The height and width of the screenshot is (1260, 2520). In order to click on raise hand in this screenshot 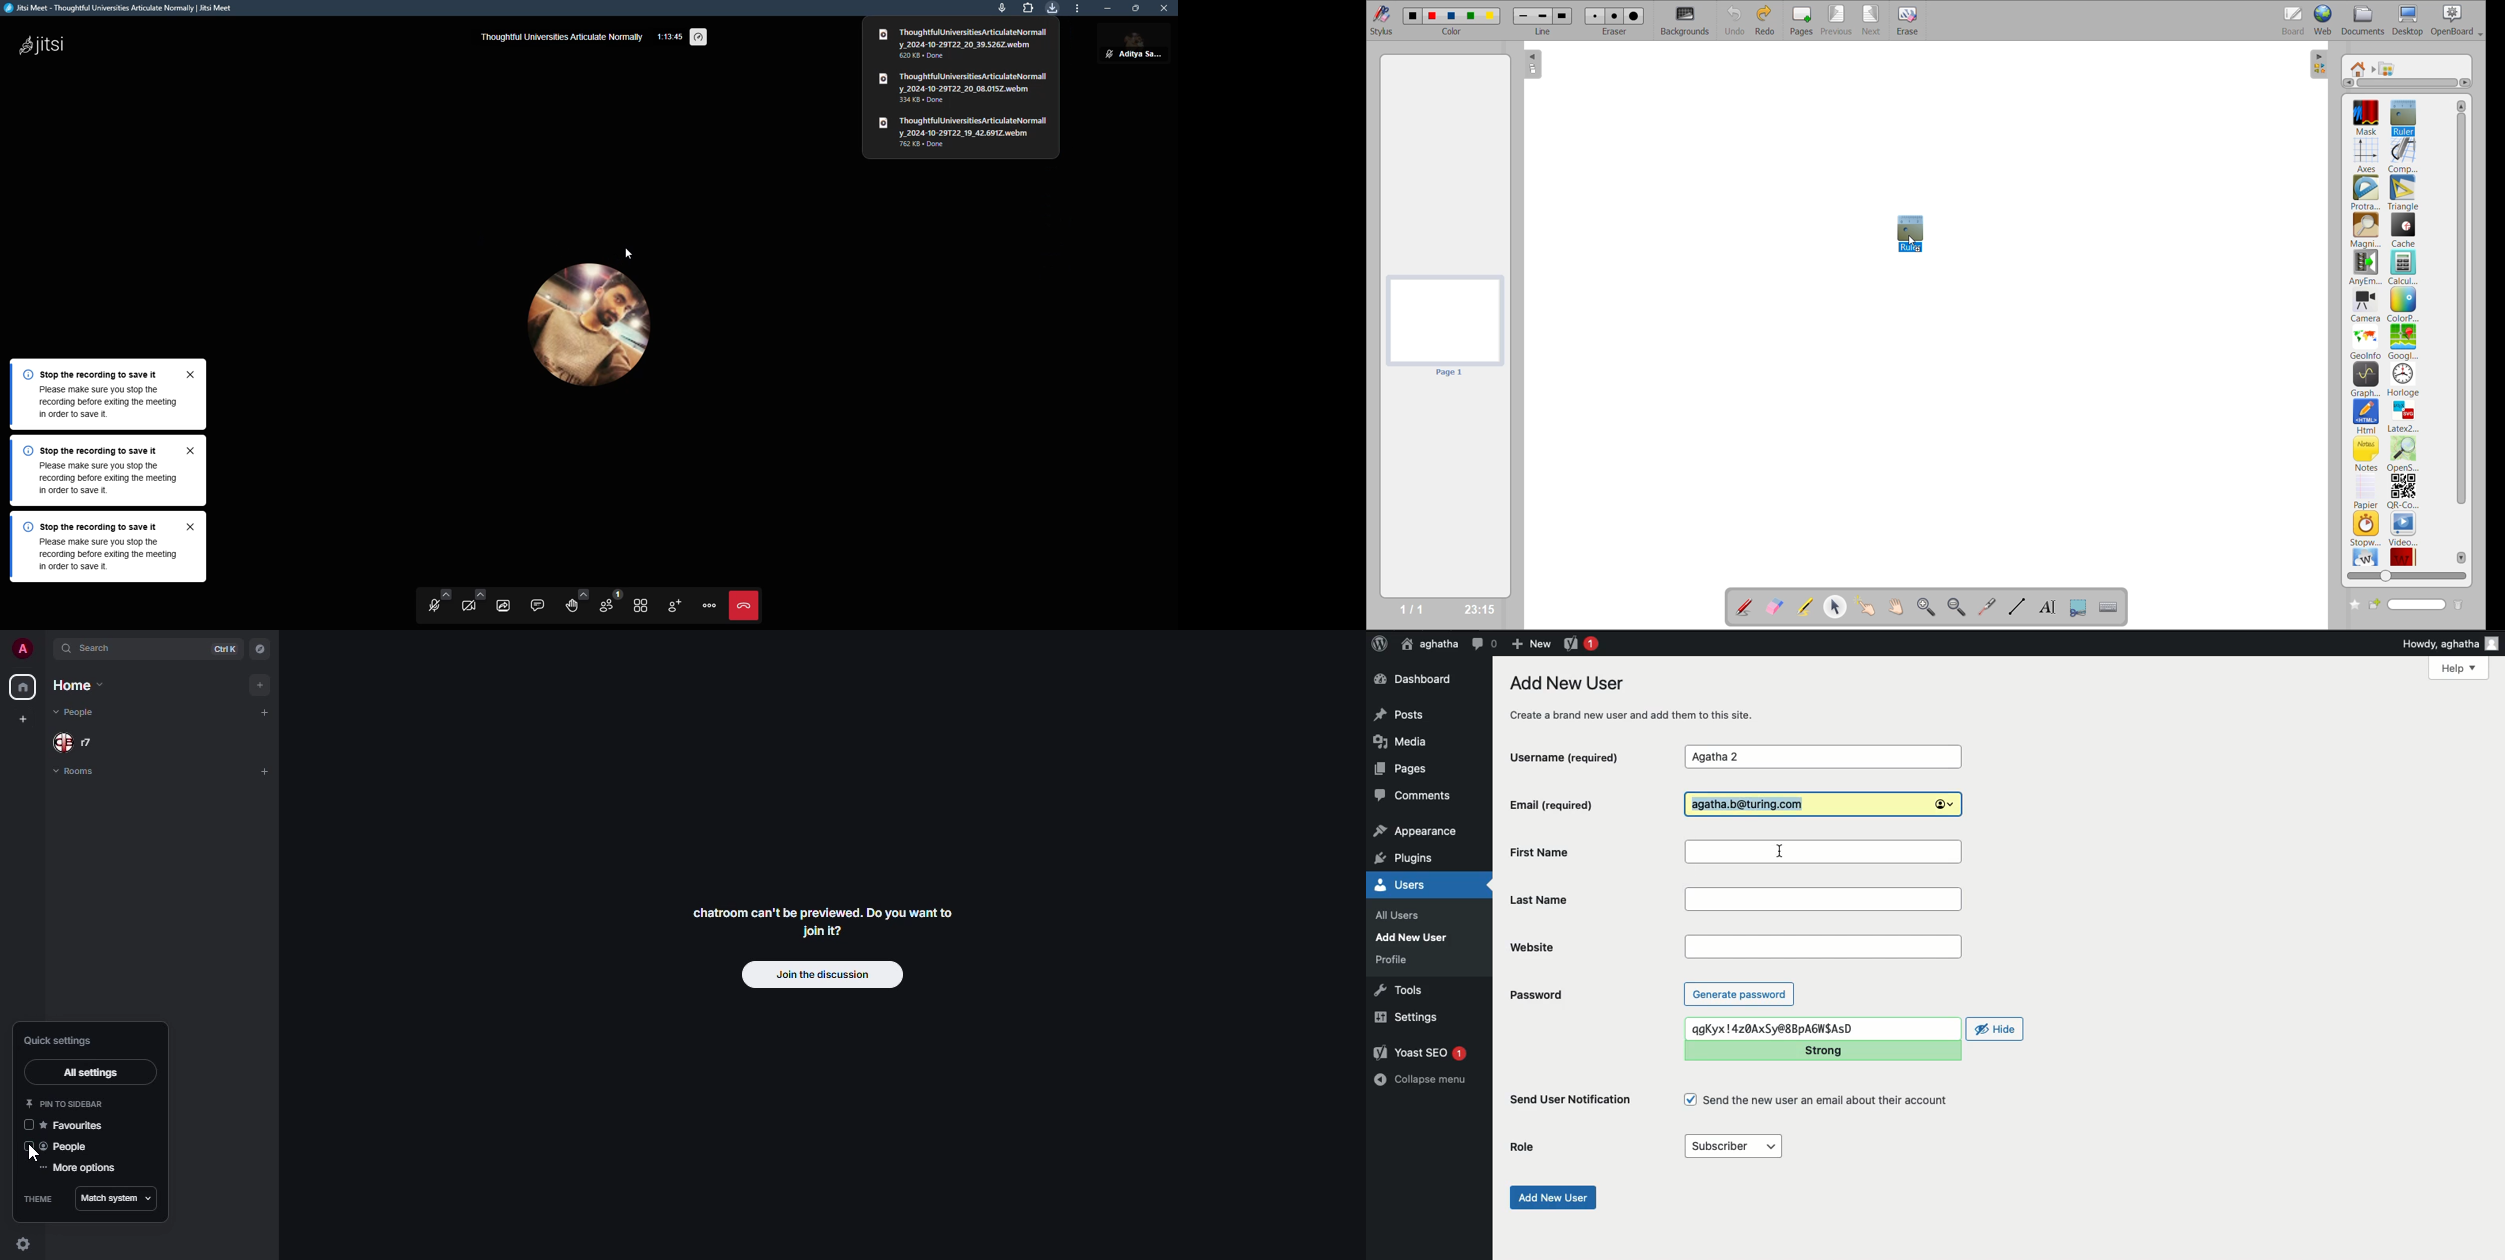, I will do `click(568, 604)`.